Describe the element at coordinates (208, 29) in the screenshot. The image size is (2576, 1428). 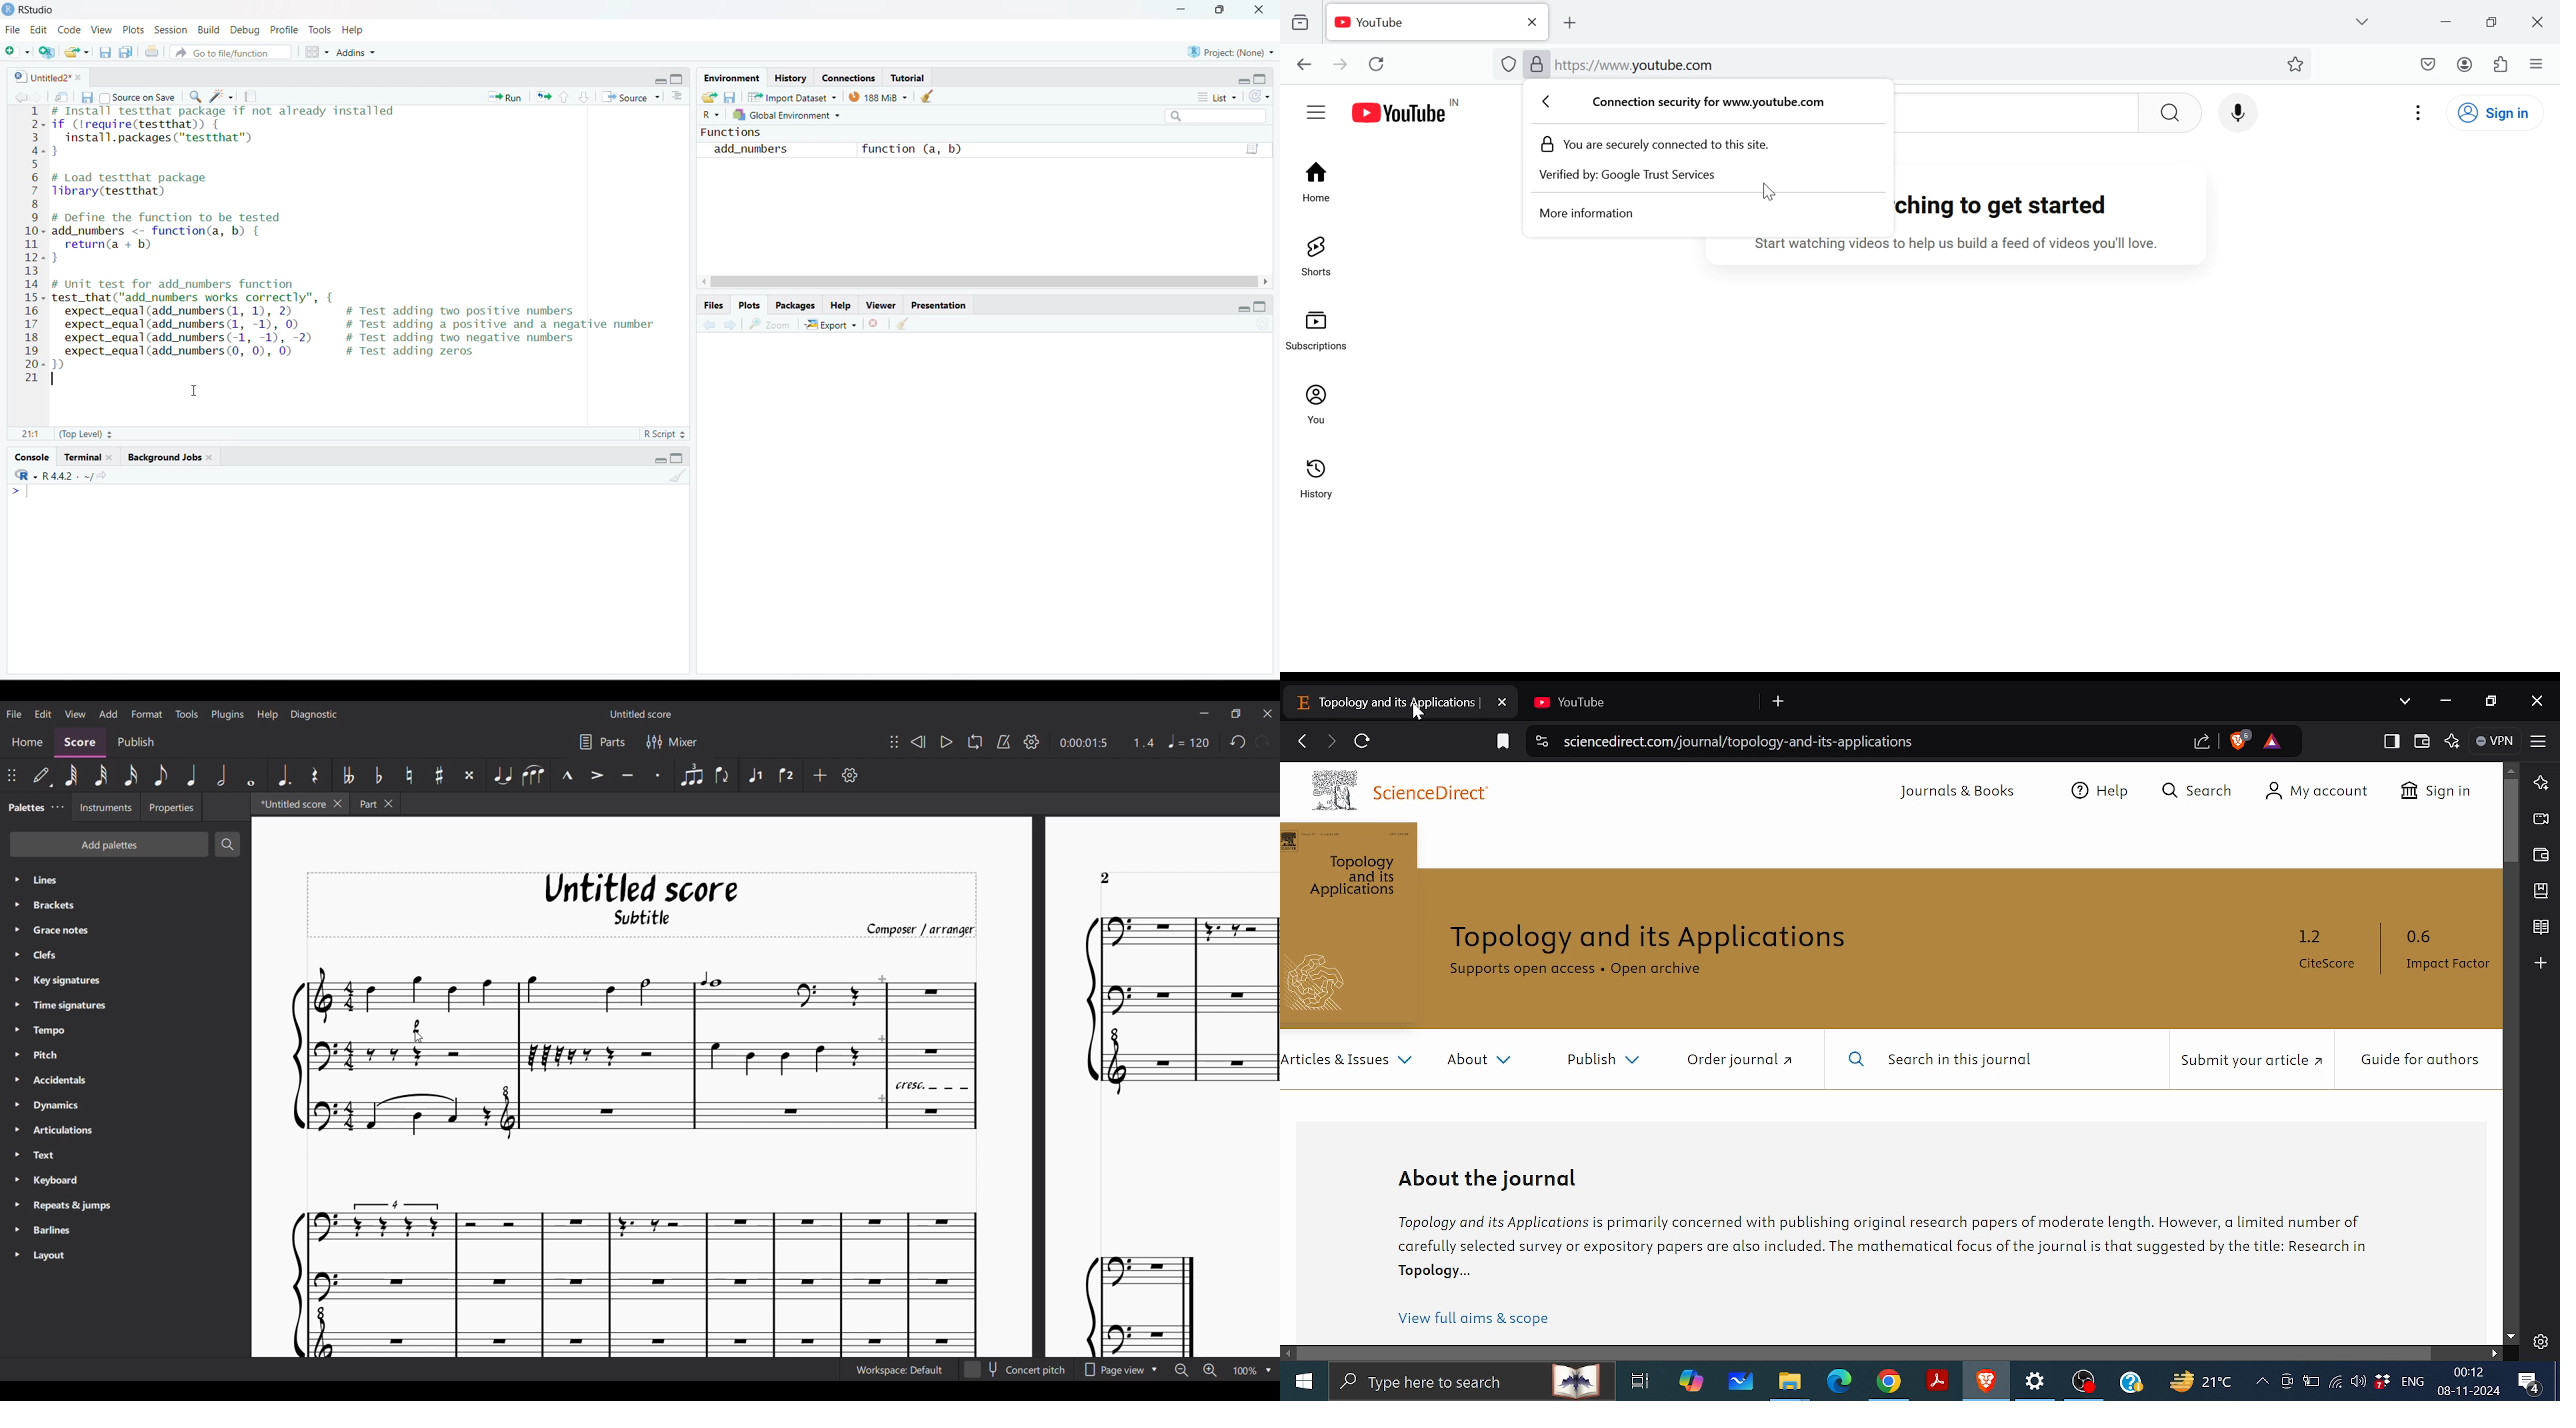
I see `Build` at that location.